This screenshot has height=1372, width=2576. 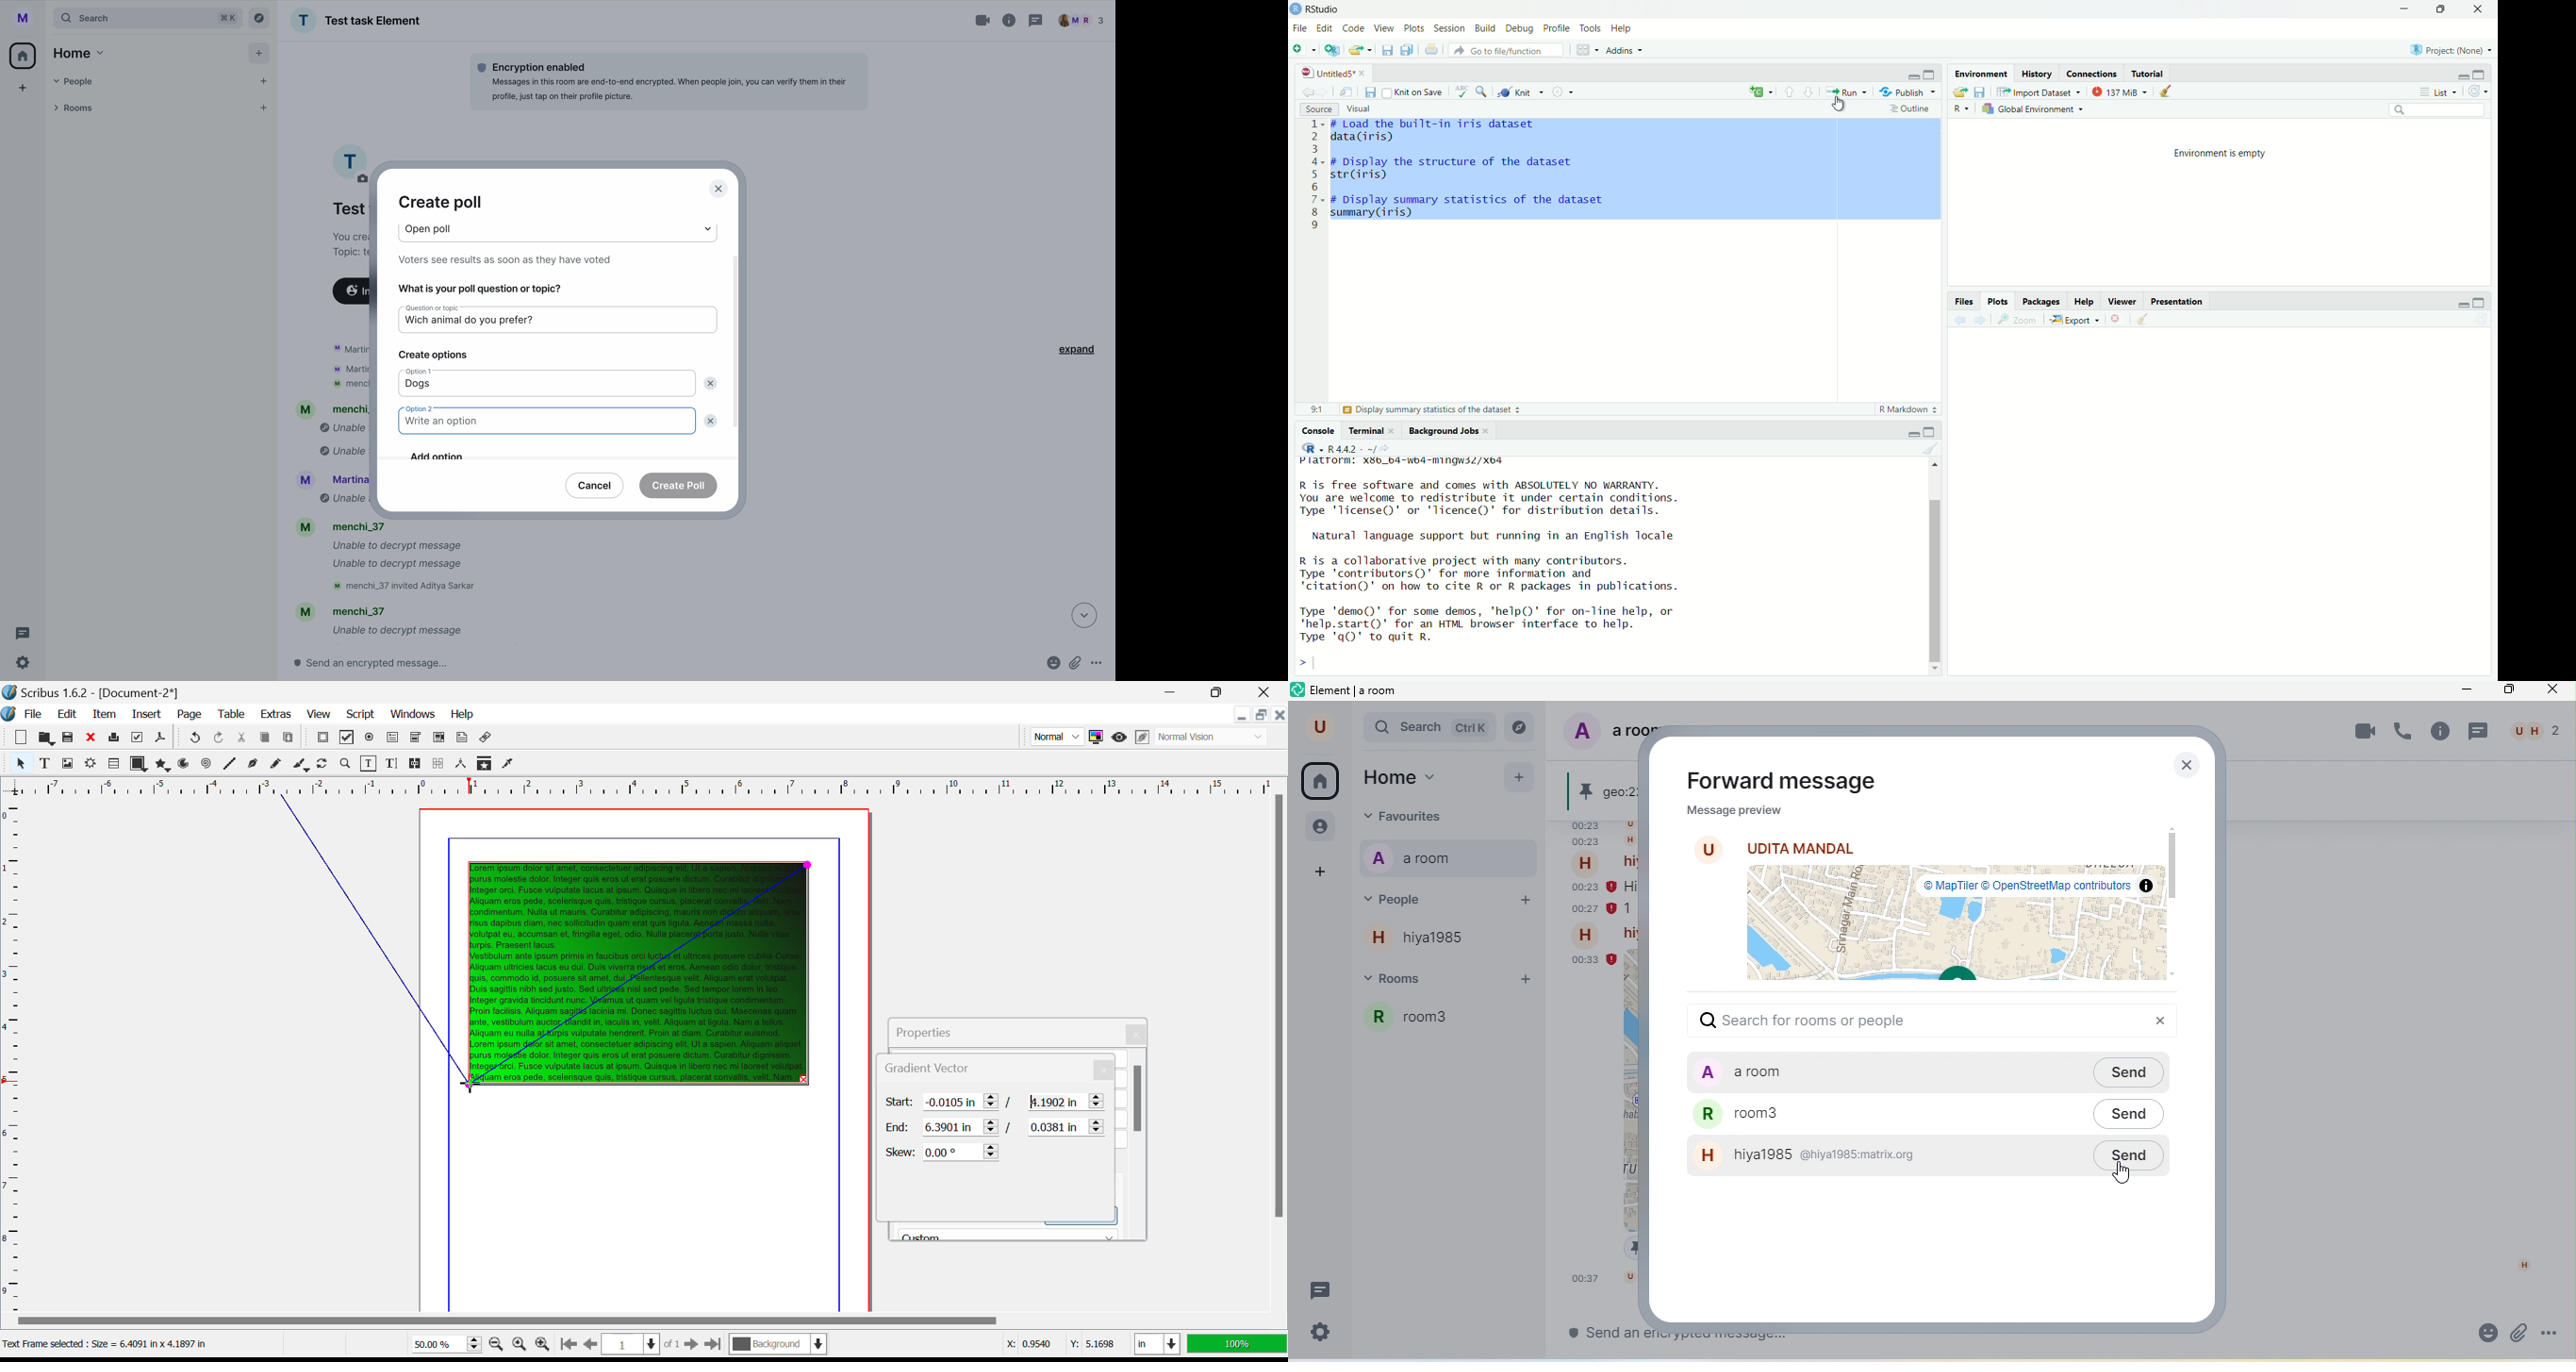 I want to click on people tab, so click(x=162, y=81).